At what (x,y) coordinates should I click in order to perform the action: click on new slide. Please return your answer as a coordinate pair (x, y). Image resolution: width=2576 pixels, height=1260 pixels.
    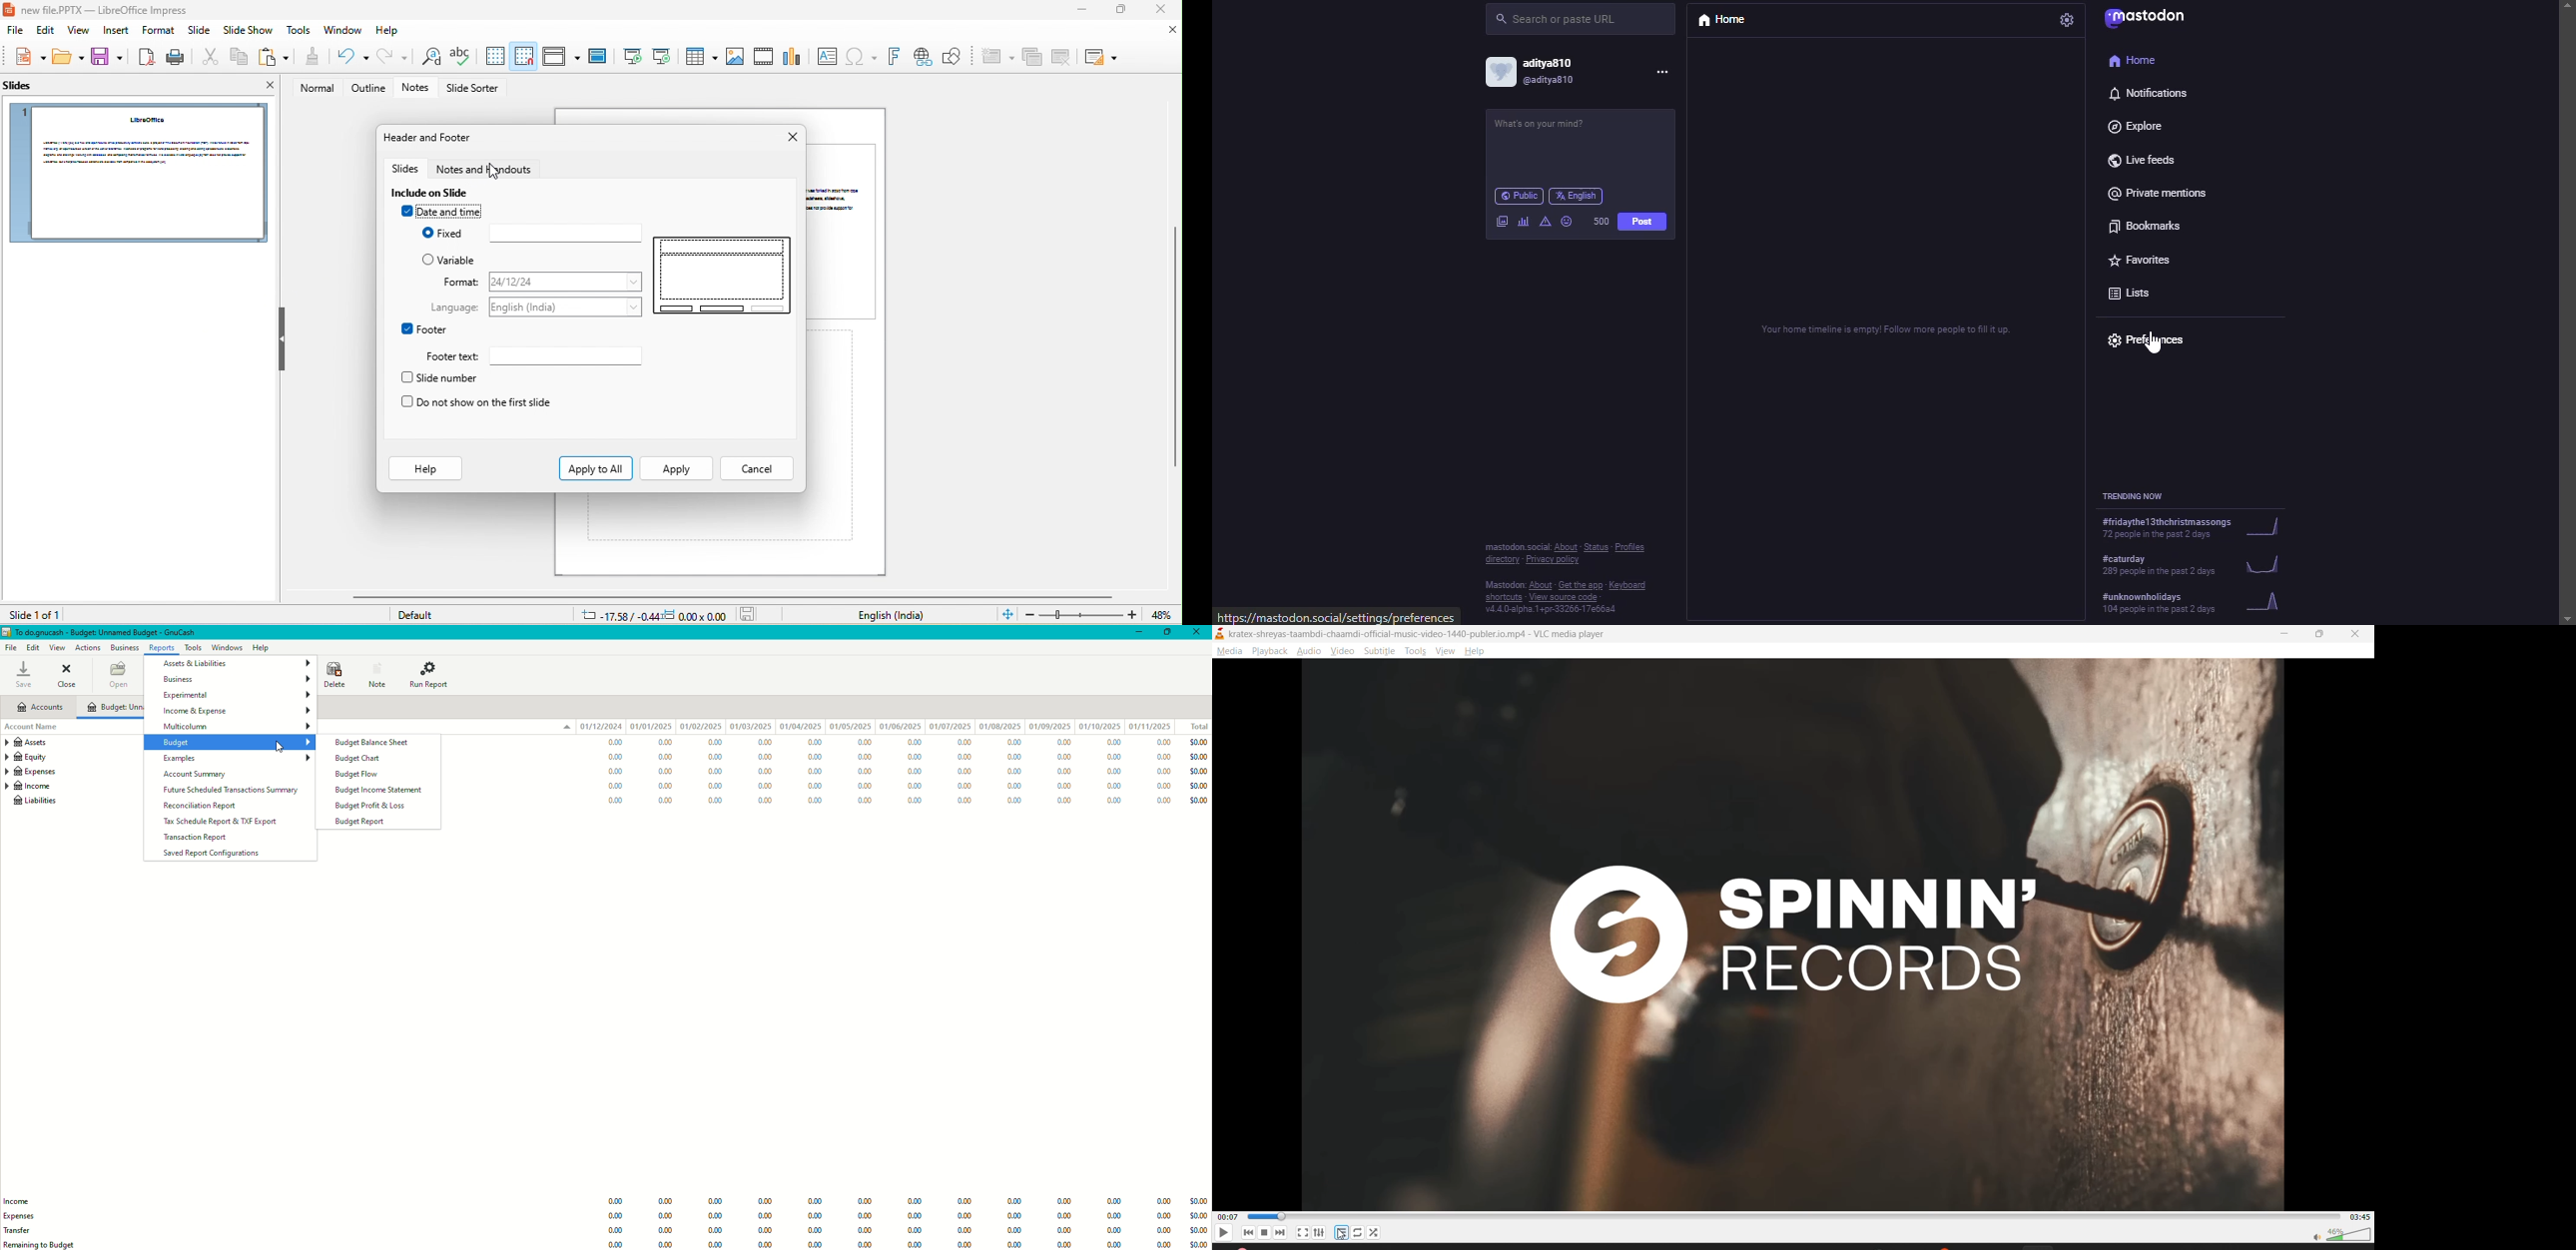
    Looking at the image, I should click on (996, 57).